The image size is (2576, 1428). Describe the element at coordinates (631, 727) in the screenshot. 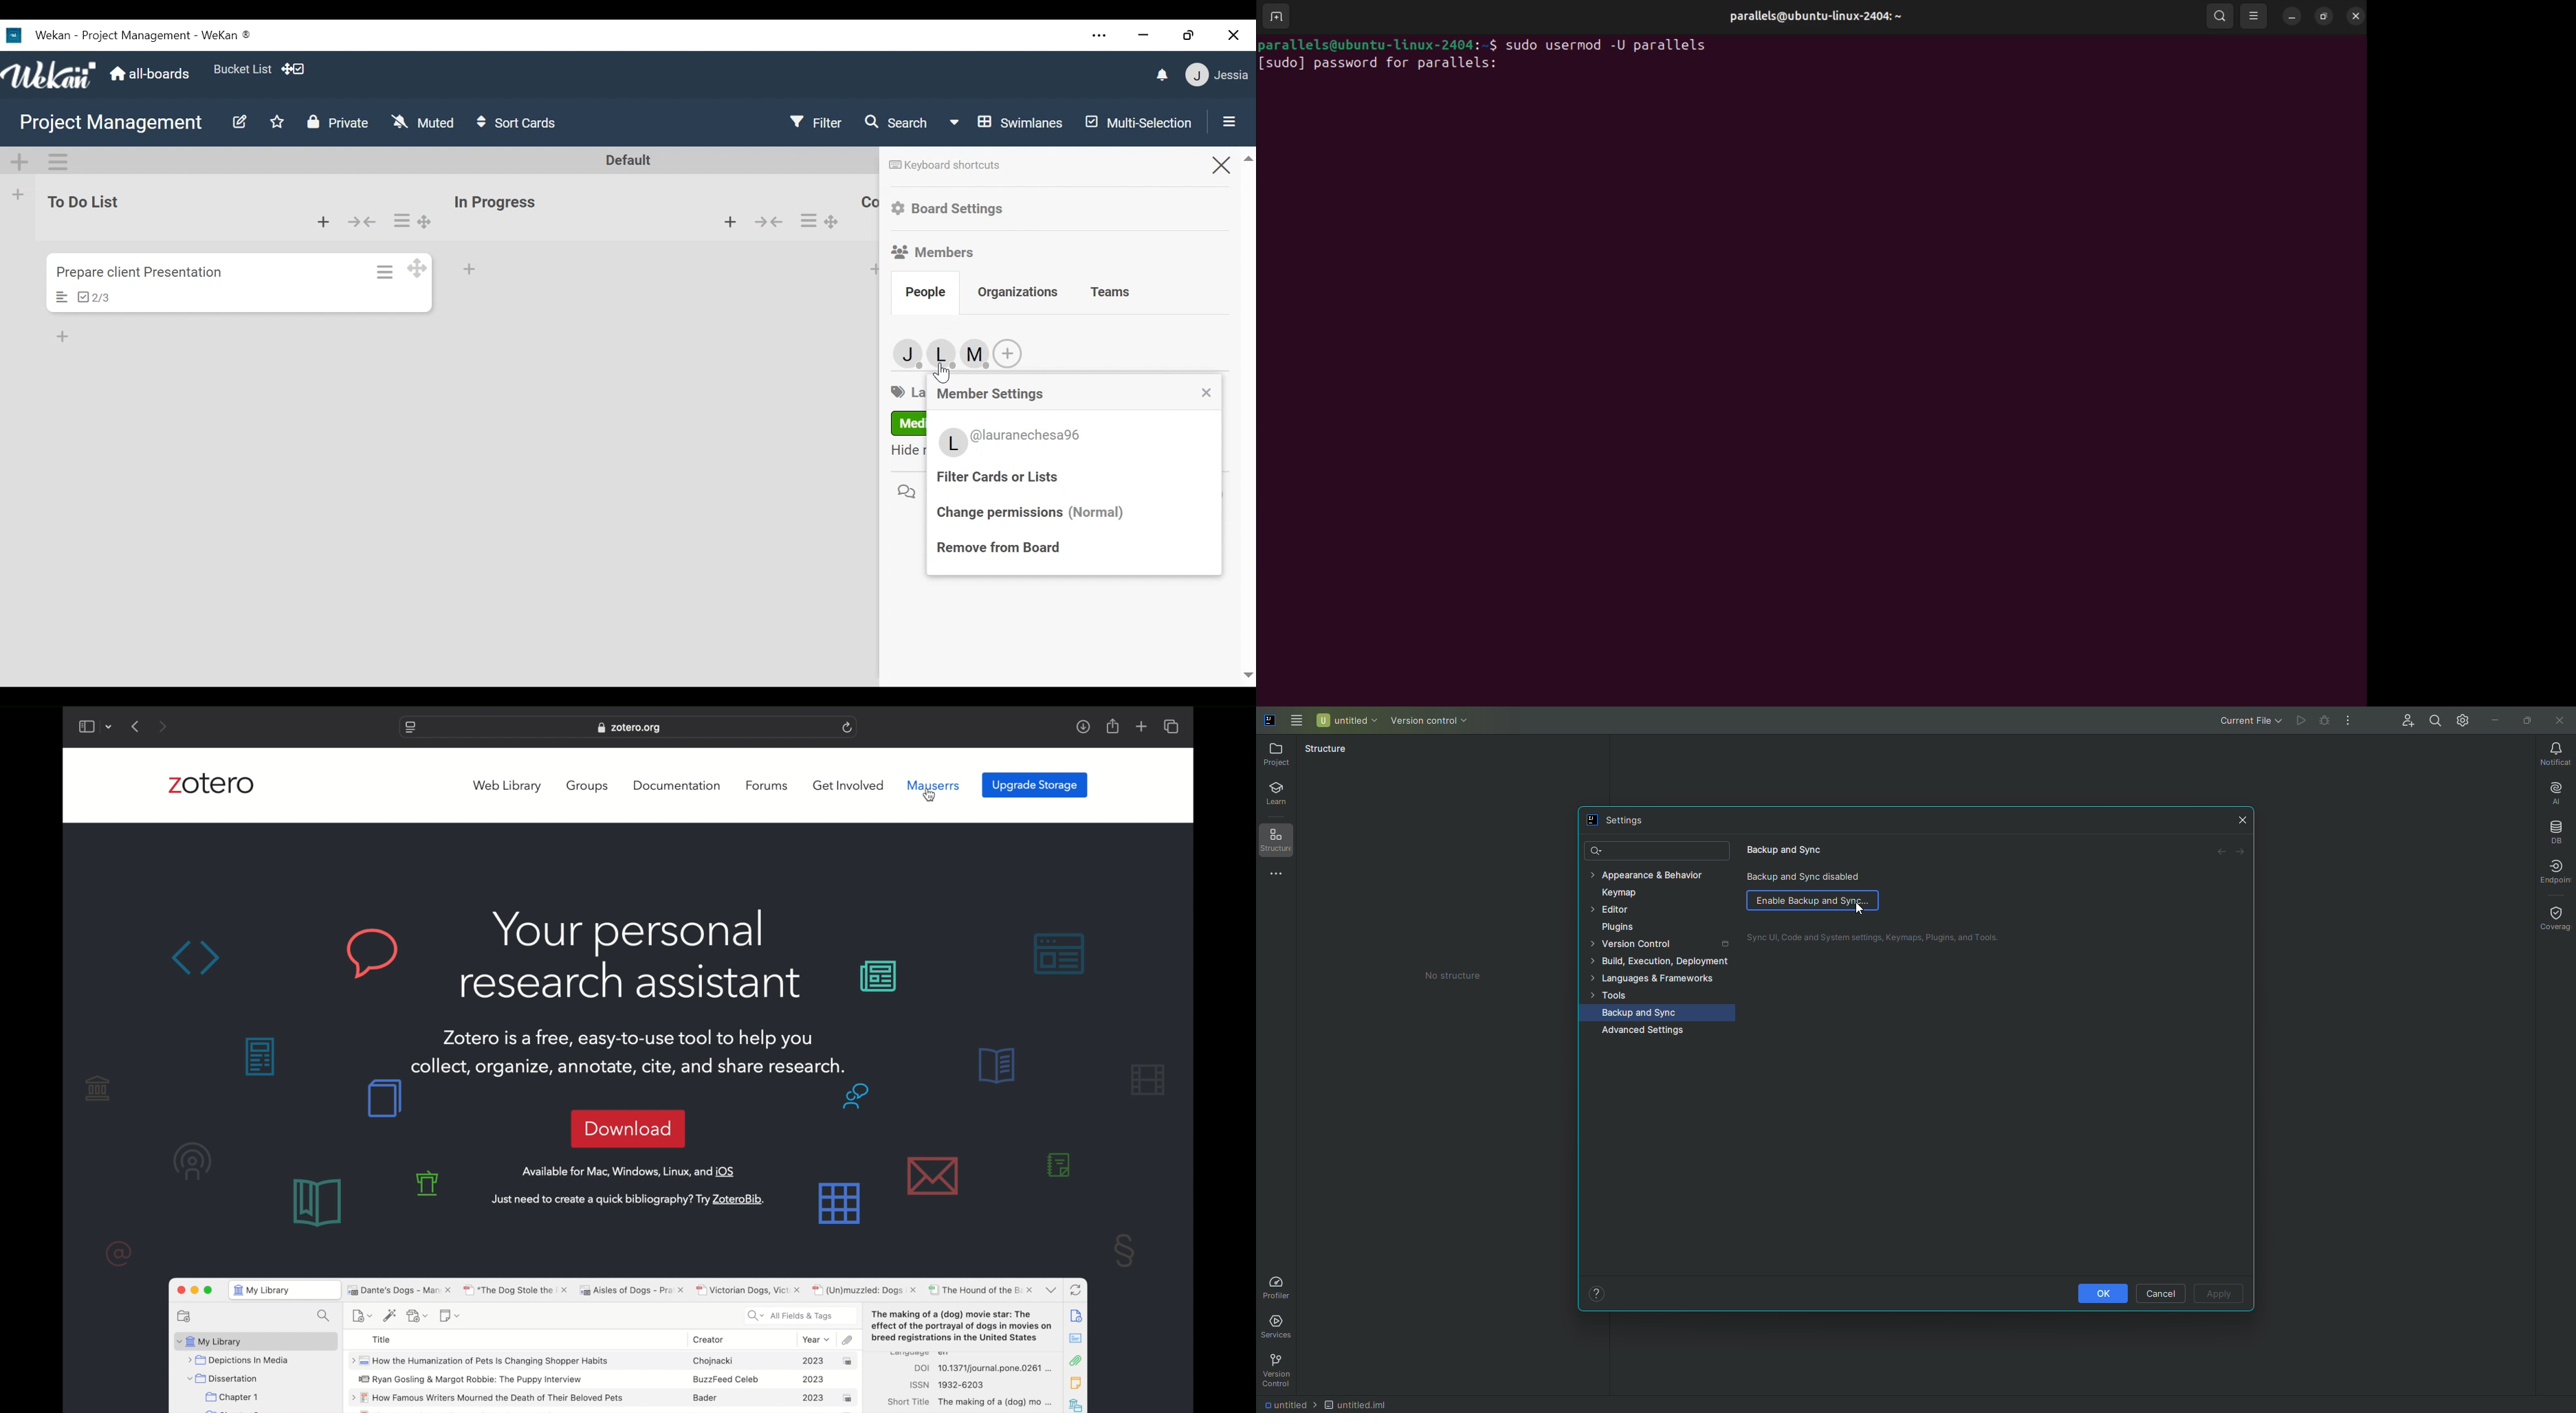

I see `web address` at that location.